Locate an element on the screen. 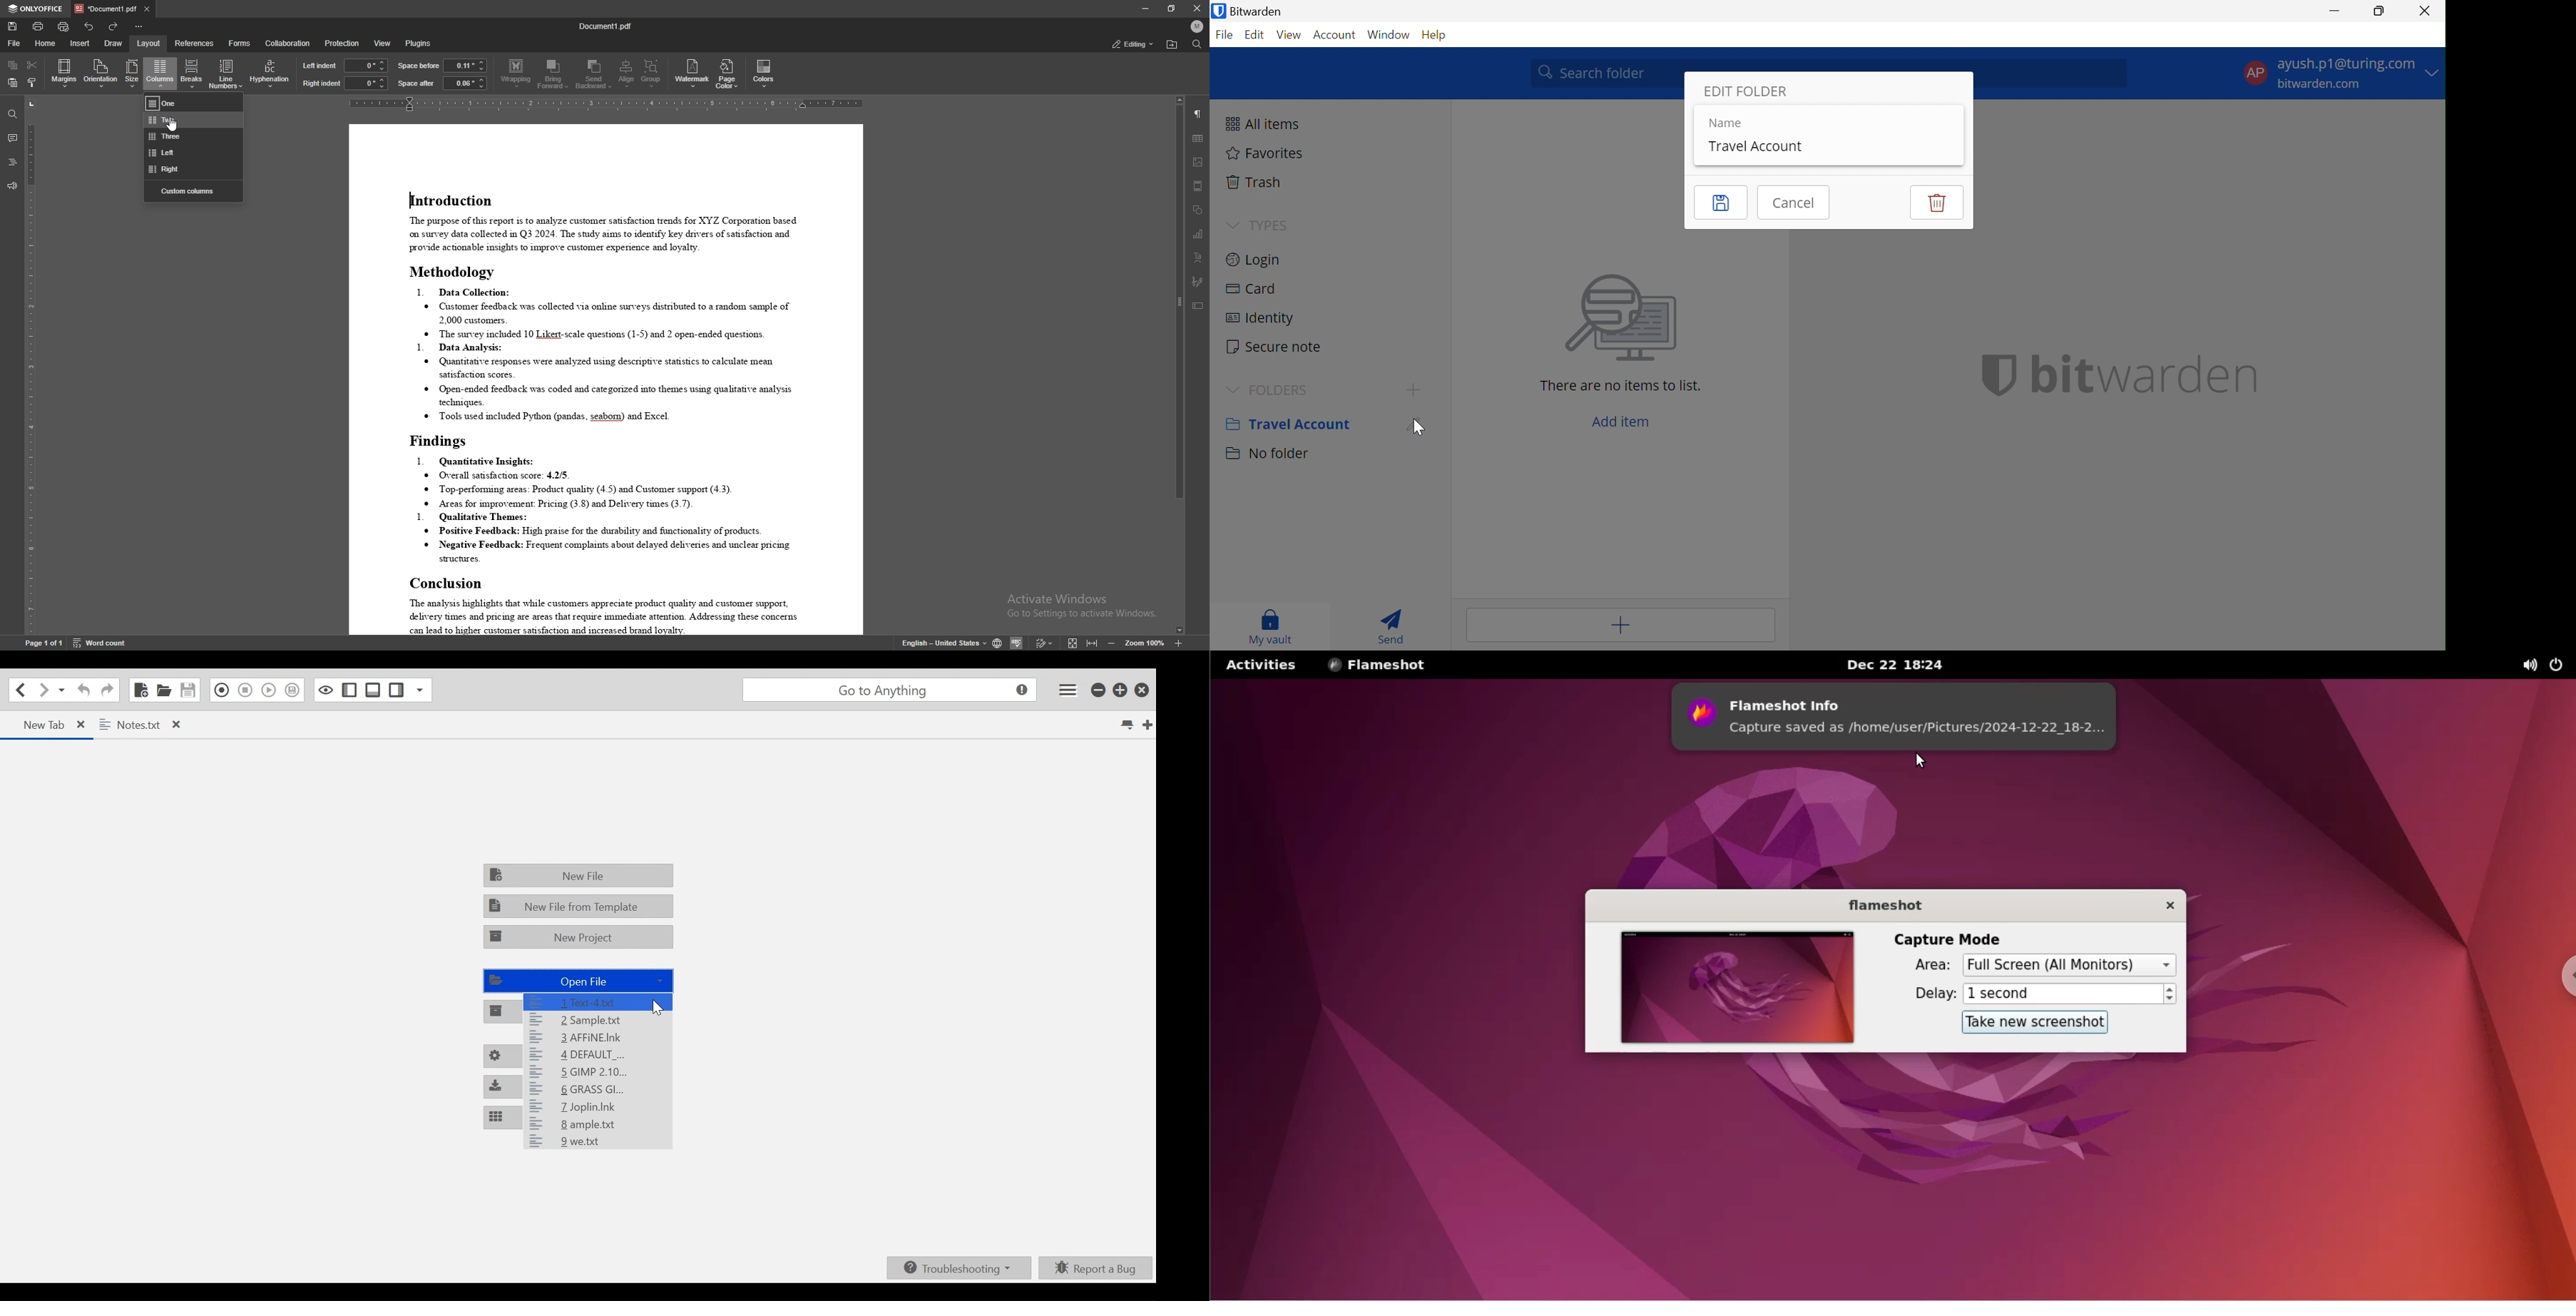 This screenshot has width=2576, height=1316. EDIT FOLDER is located at coordinates (1747, 90).